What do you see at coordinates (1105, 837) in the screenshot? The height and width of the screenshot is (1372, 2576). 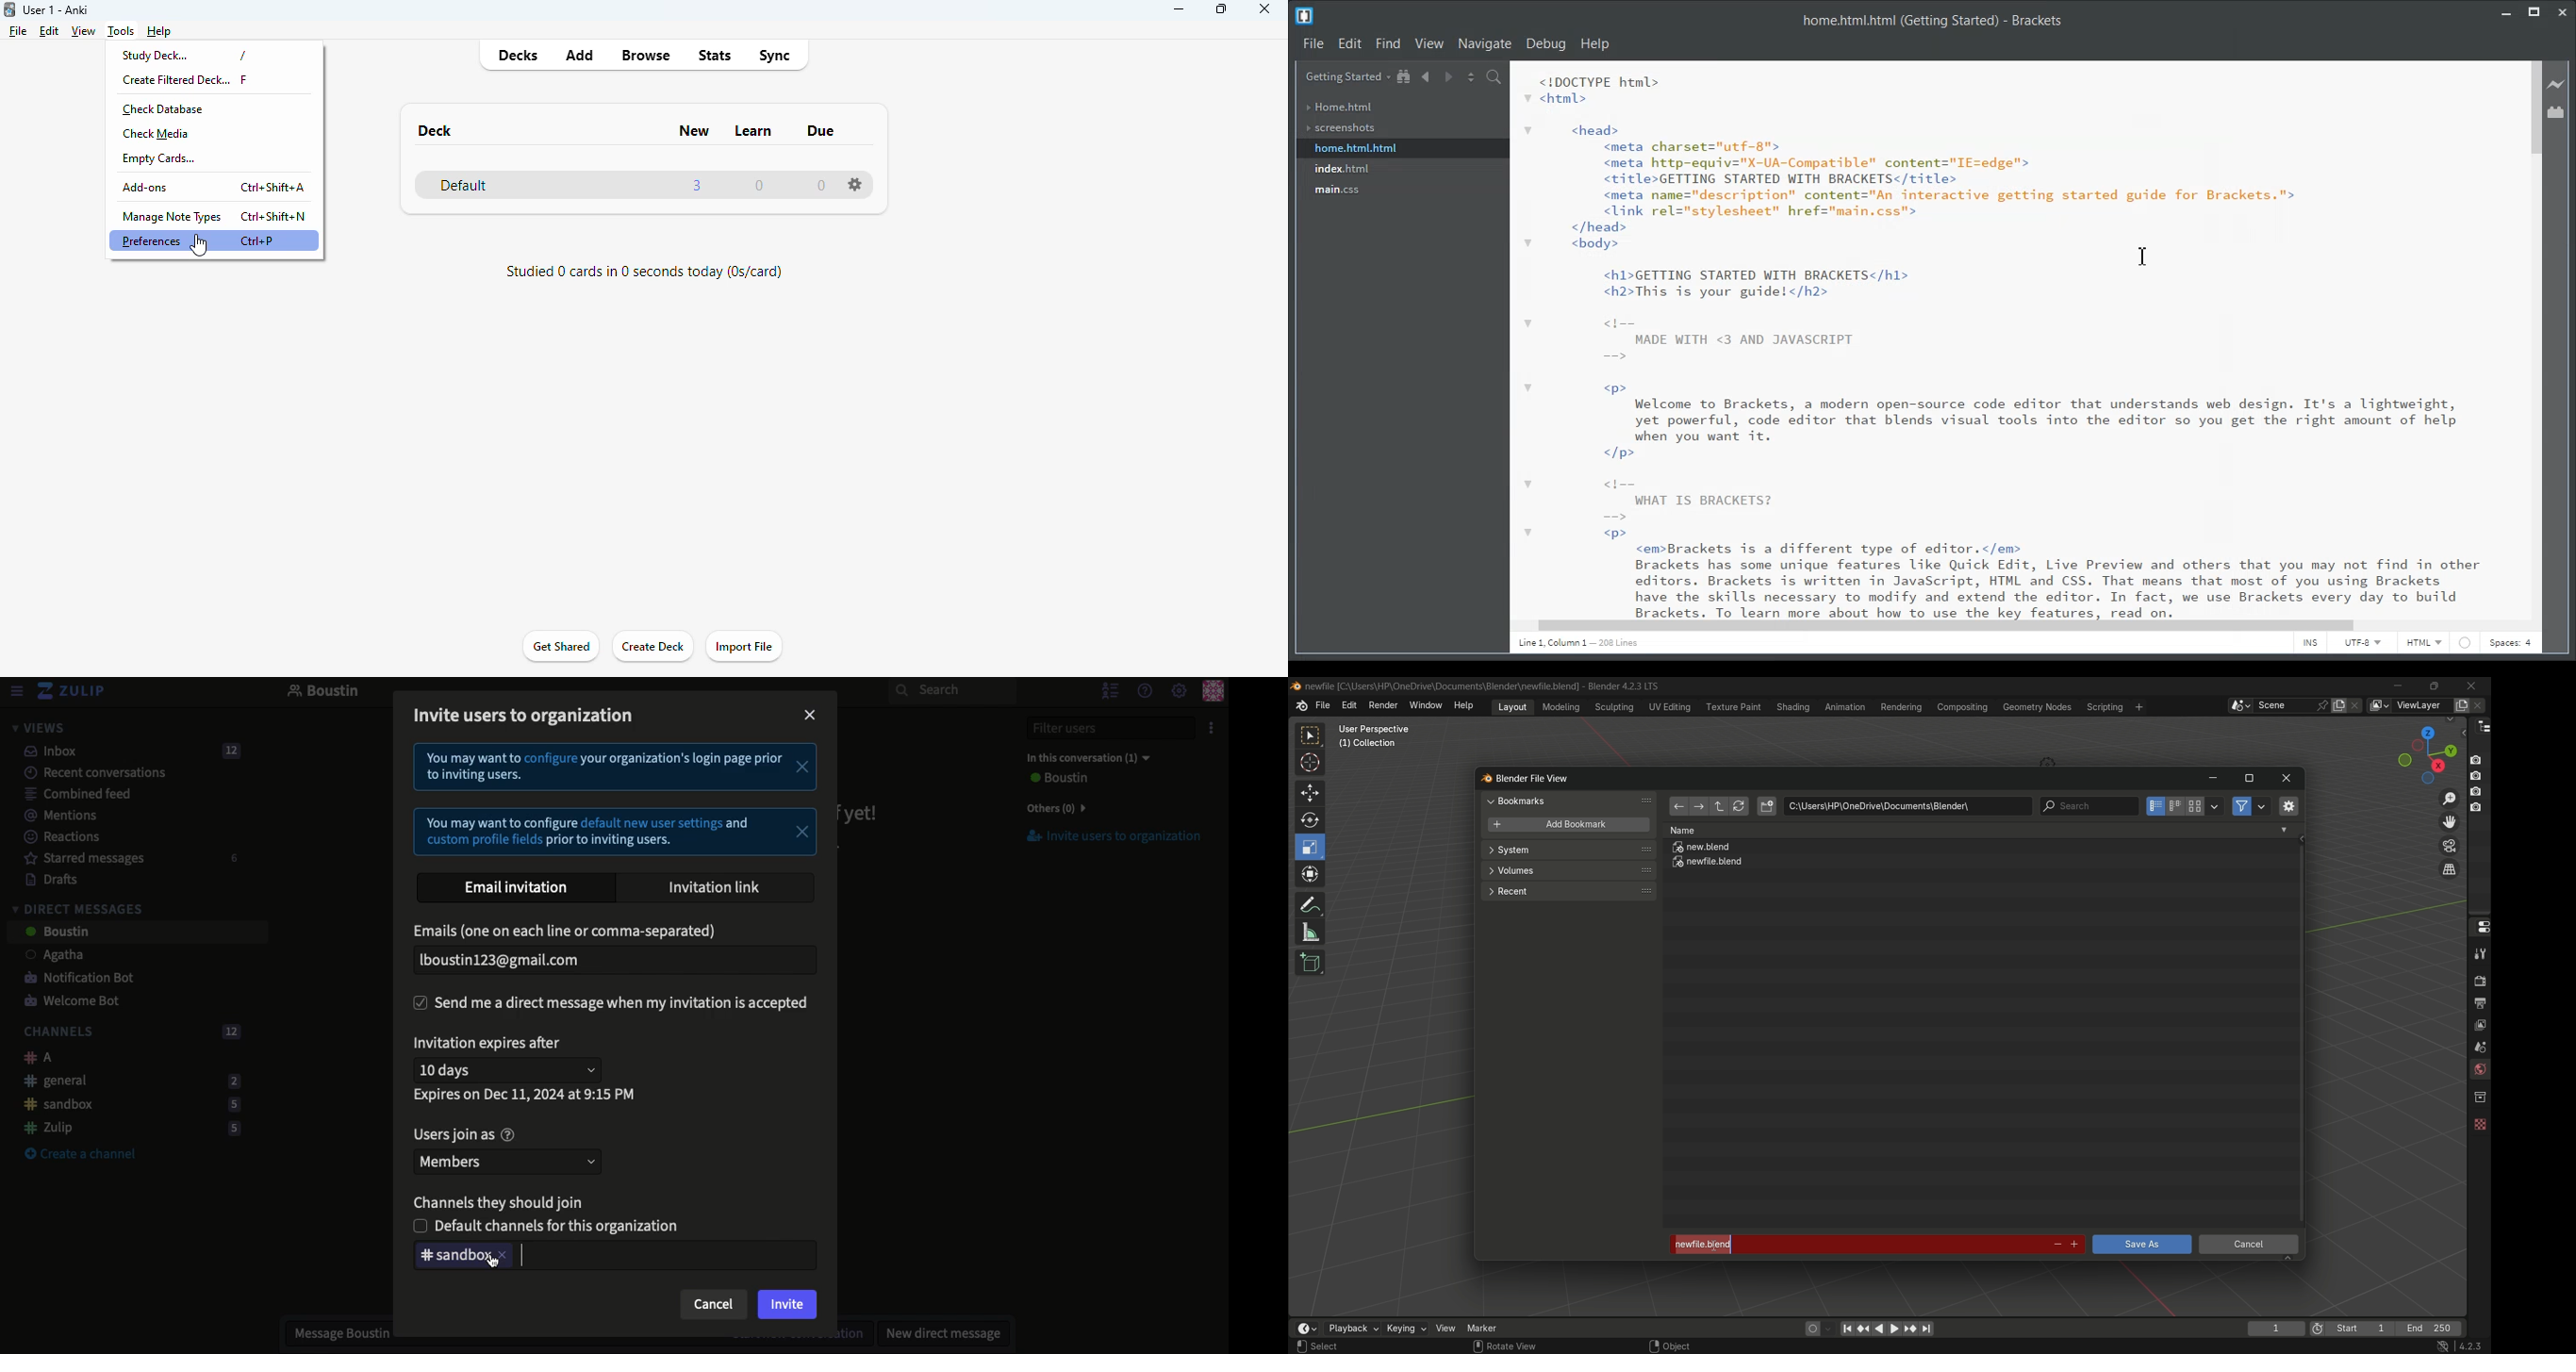 I see `Invite users to organization` at bounding box center [1105, 837].